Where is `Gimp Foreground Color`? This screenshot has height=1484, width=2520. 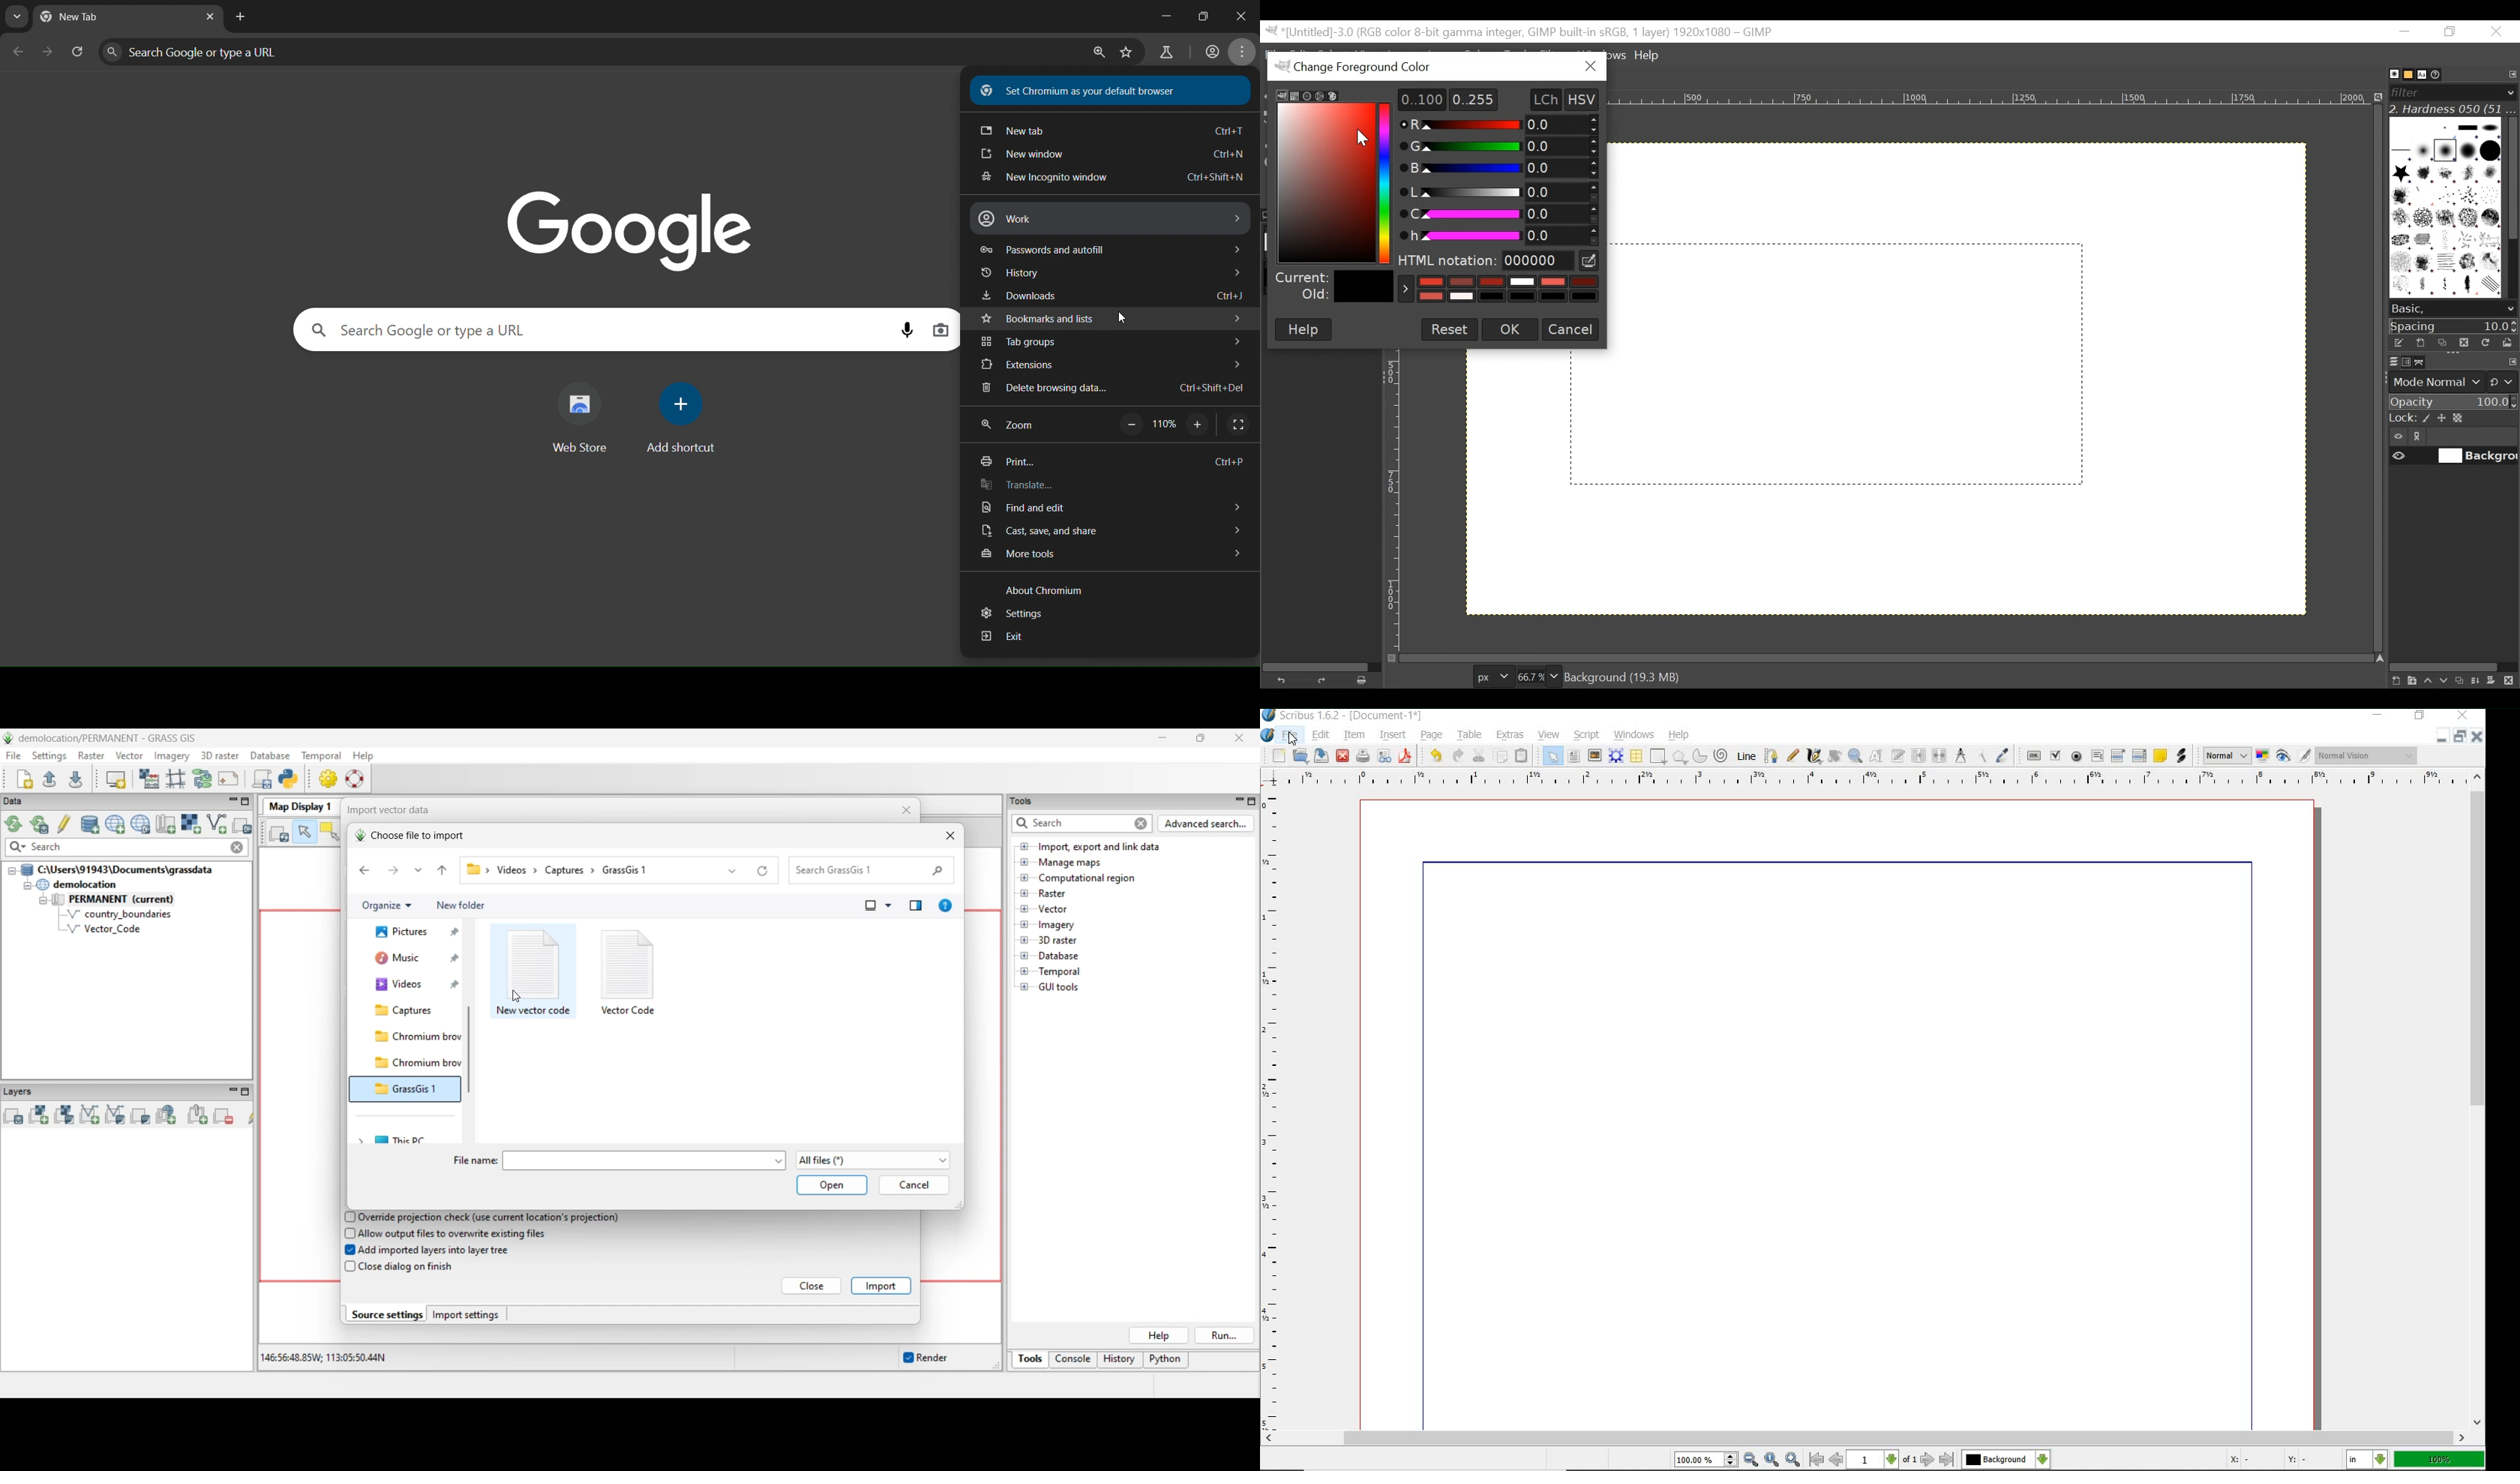
Gimp Foreground Color is located at coordinates (1416, 66).